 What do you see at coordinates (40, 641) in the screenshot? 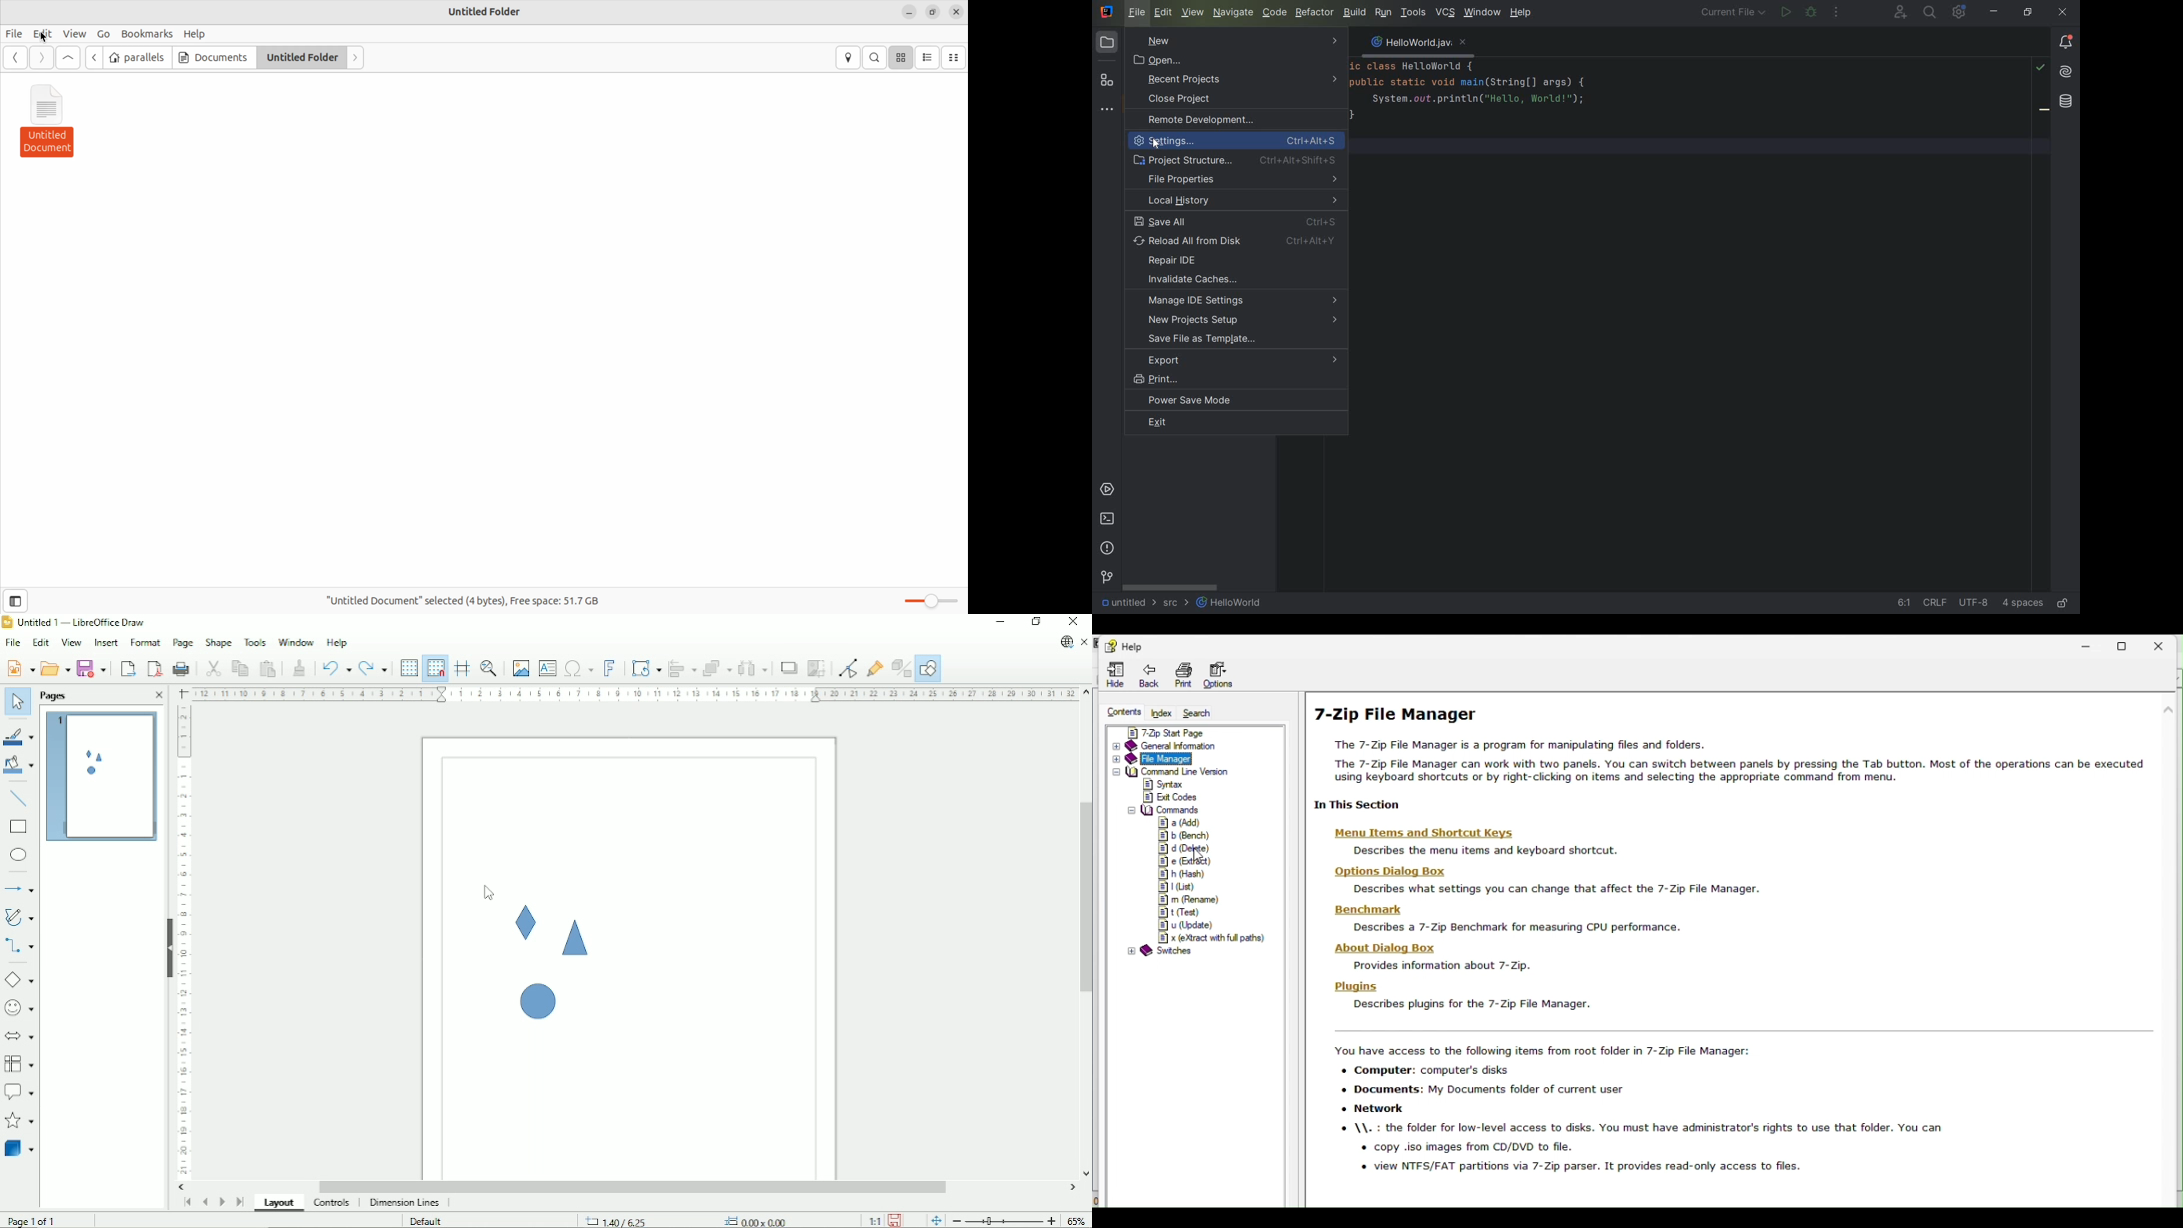
I see `Edit` at bounding box center [40, 641].